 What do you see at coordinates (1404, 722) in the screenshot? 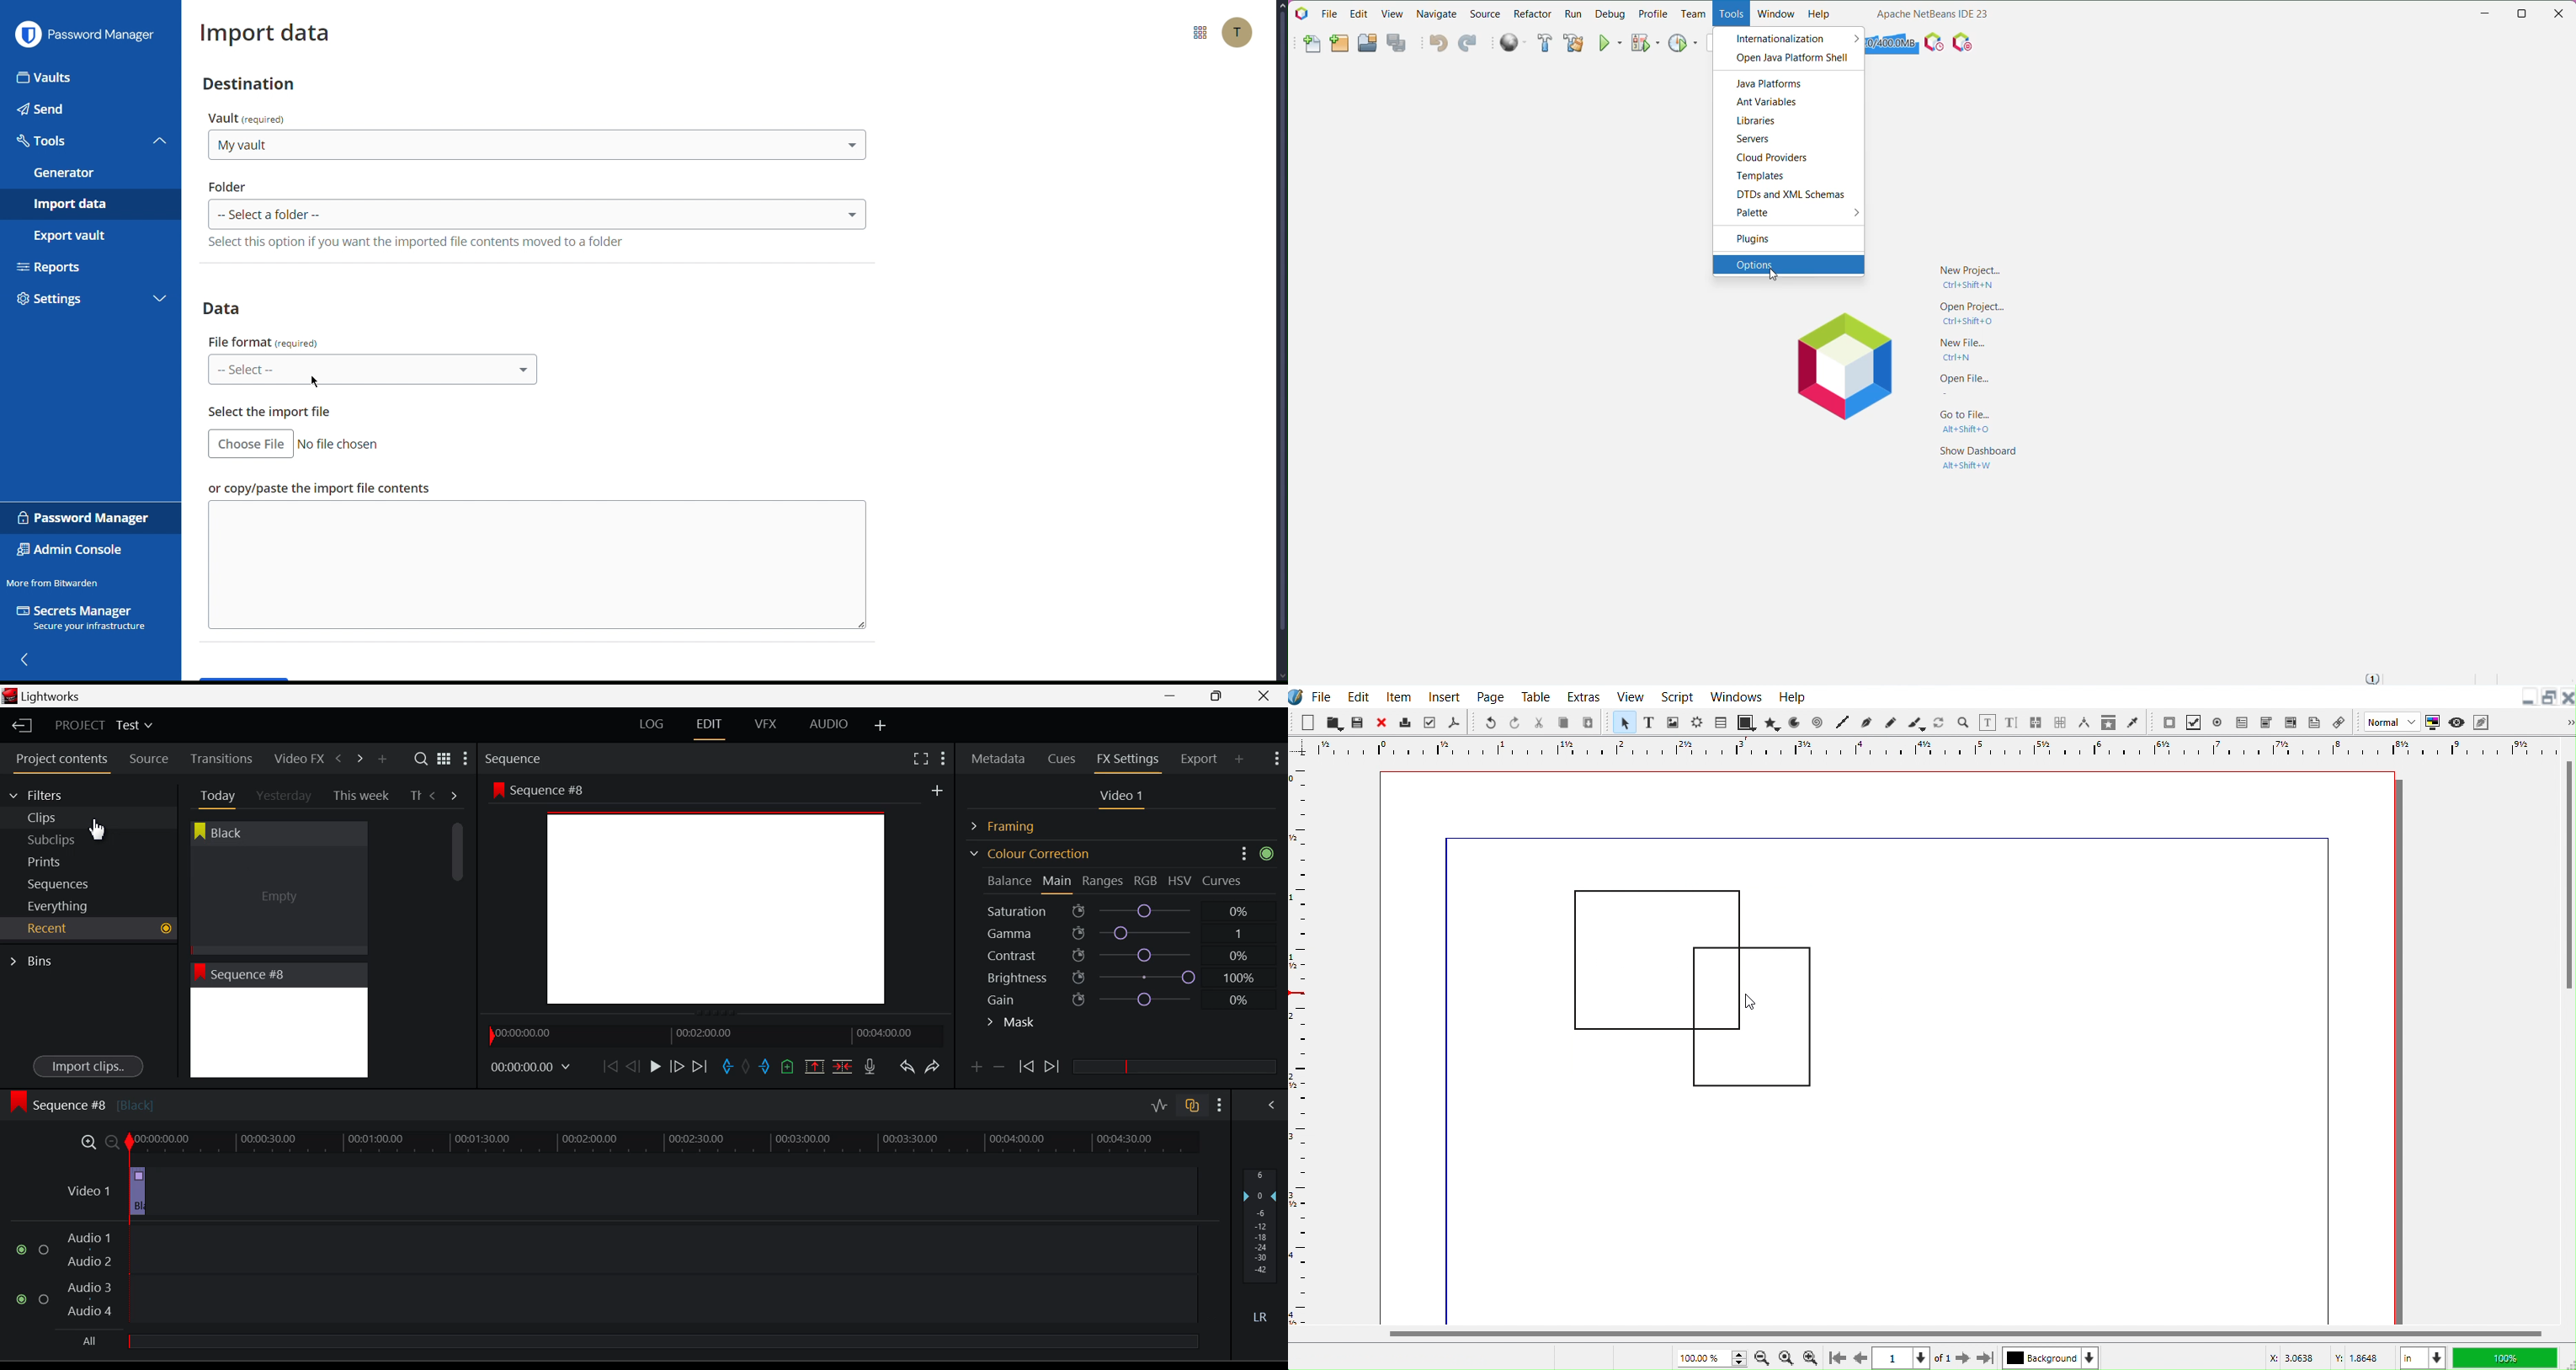
I see `Print` at bounding box center [1404, 722].